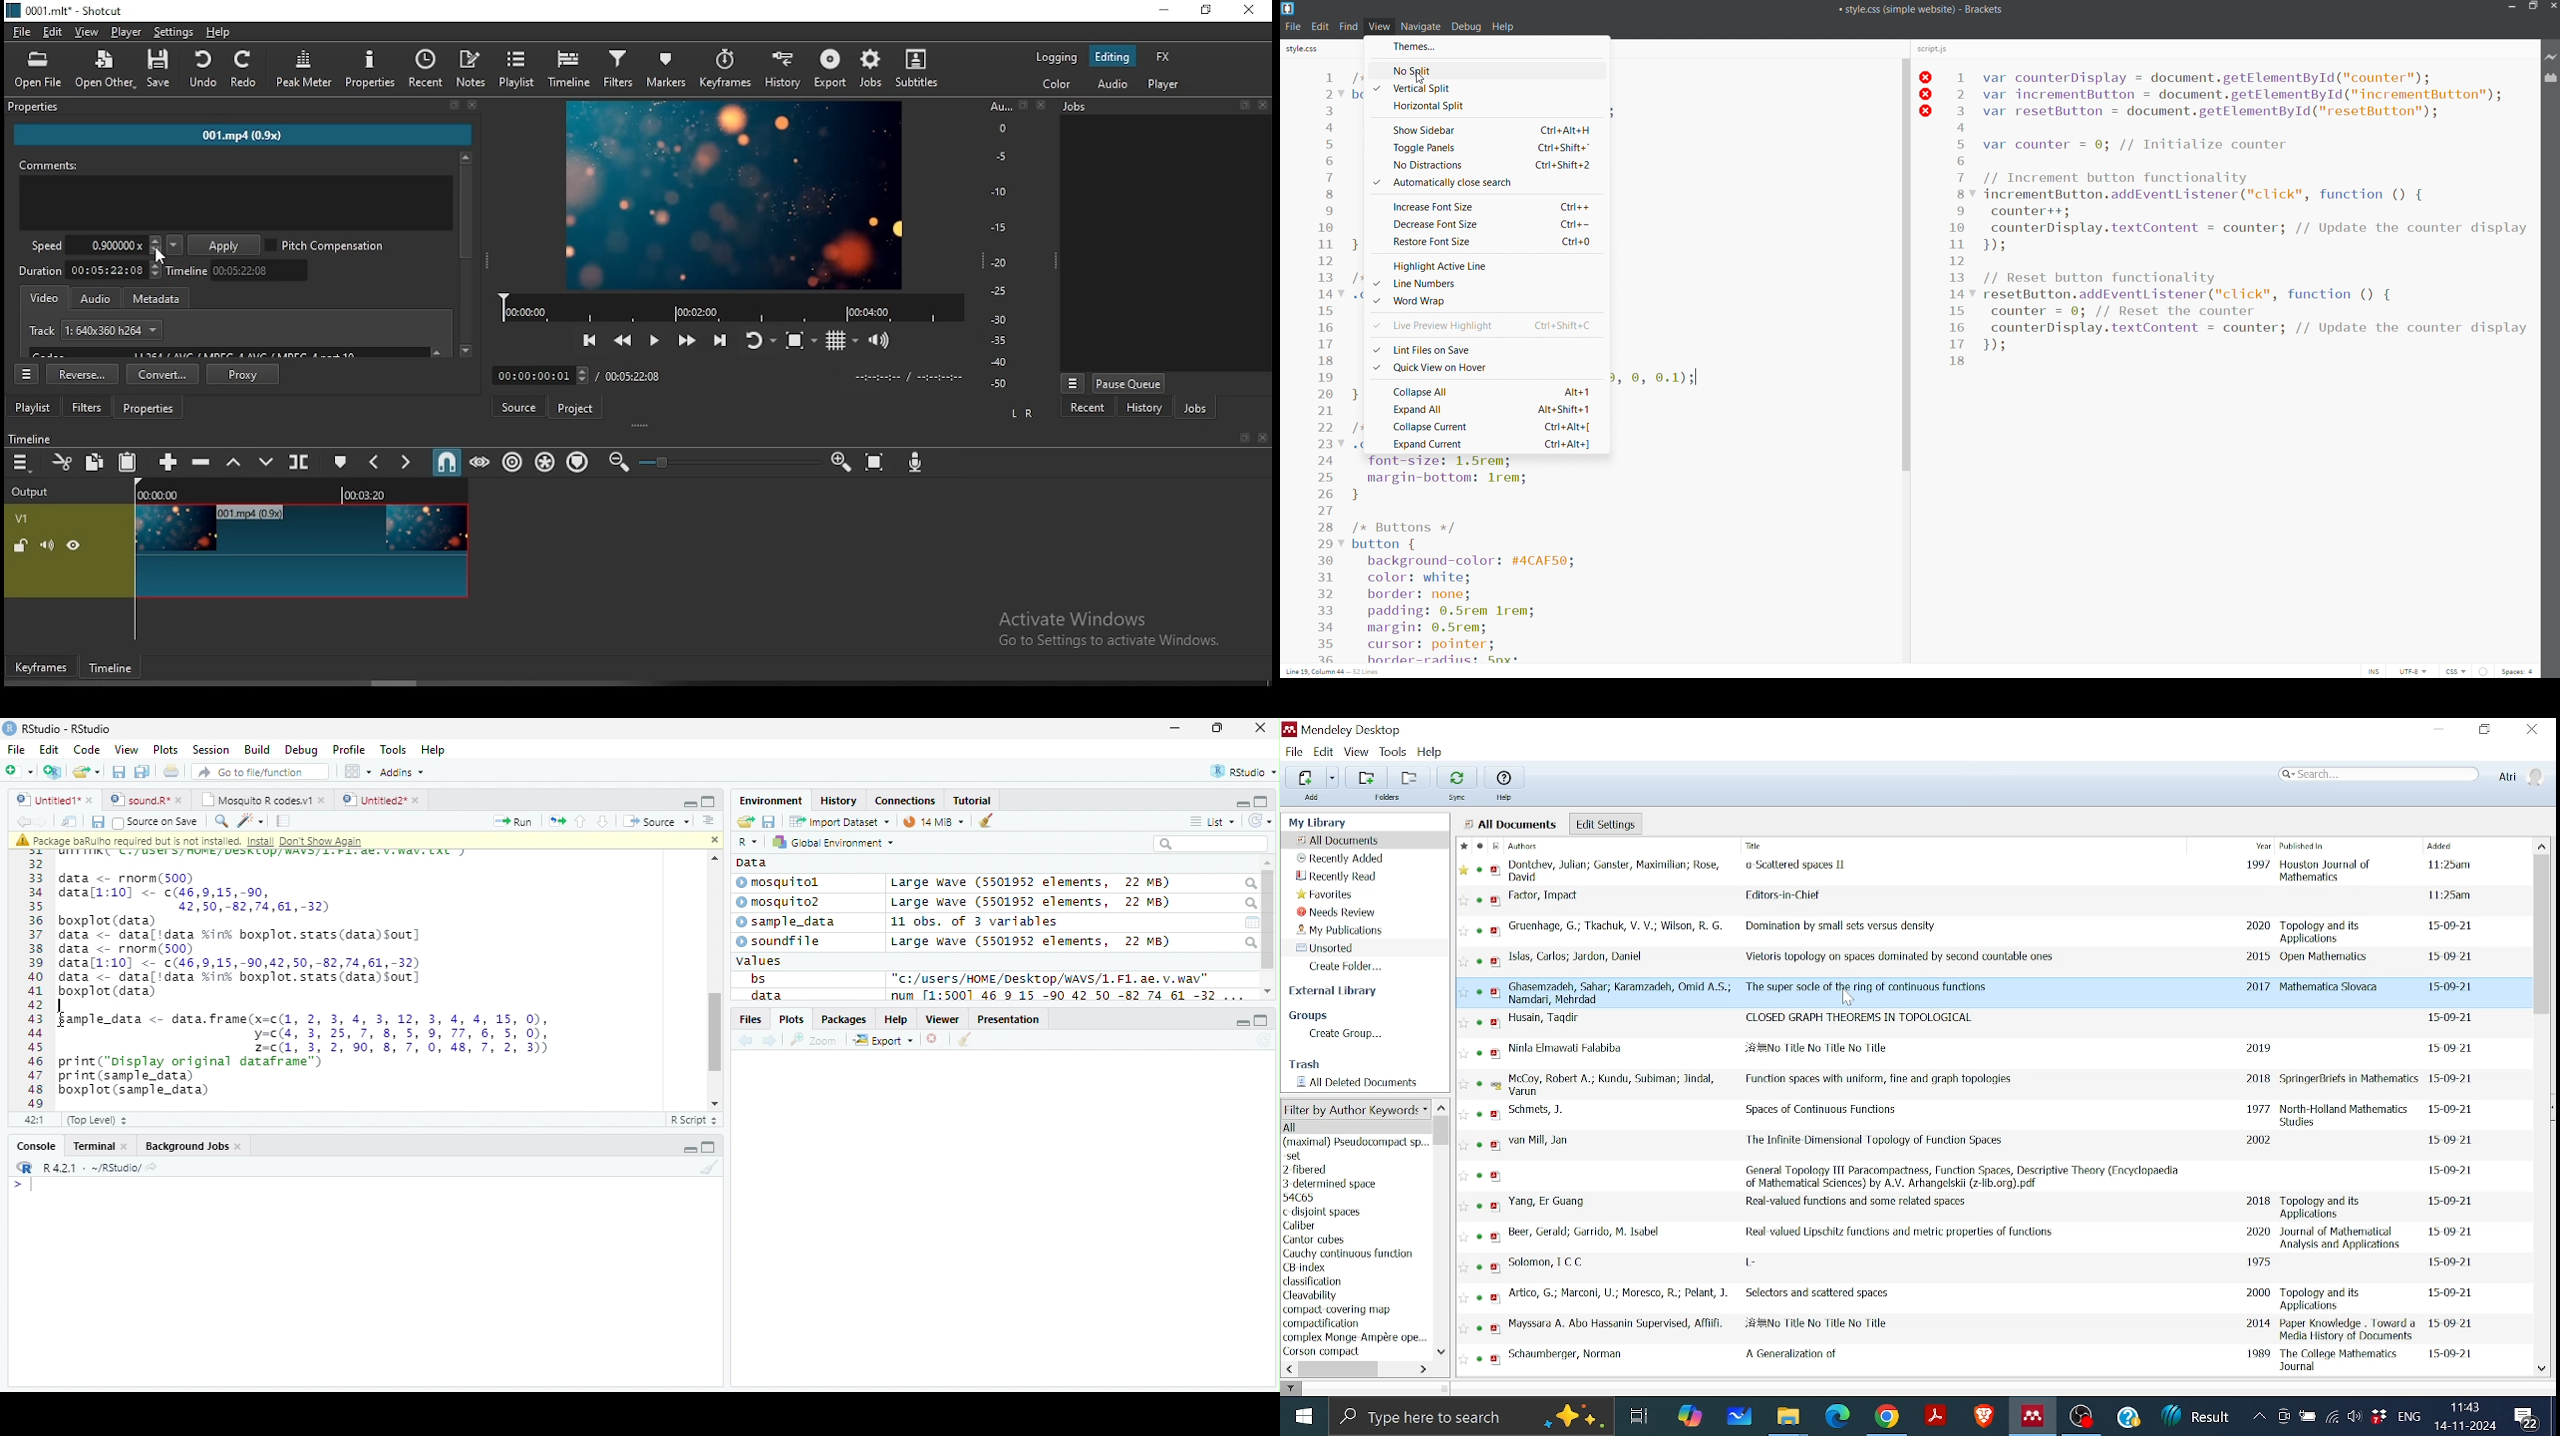 The height and width of the screenshot is (1456, 2576). Describe the element at coordinates (936, 1039) in the screenshot. I see `delete file` at that location.